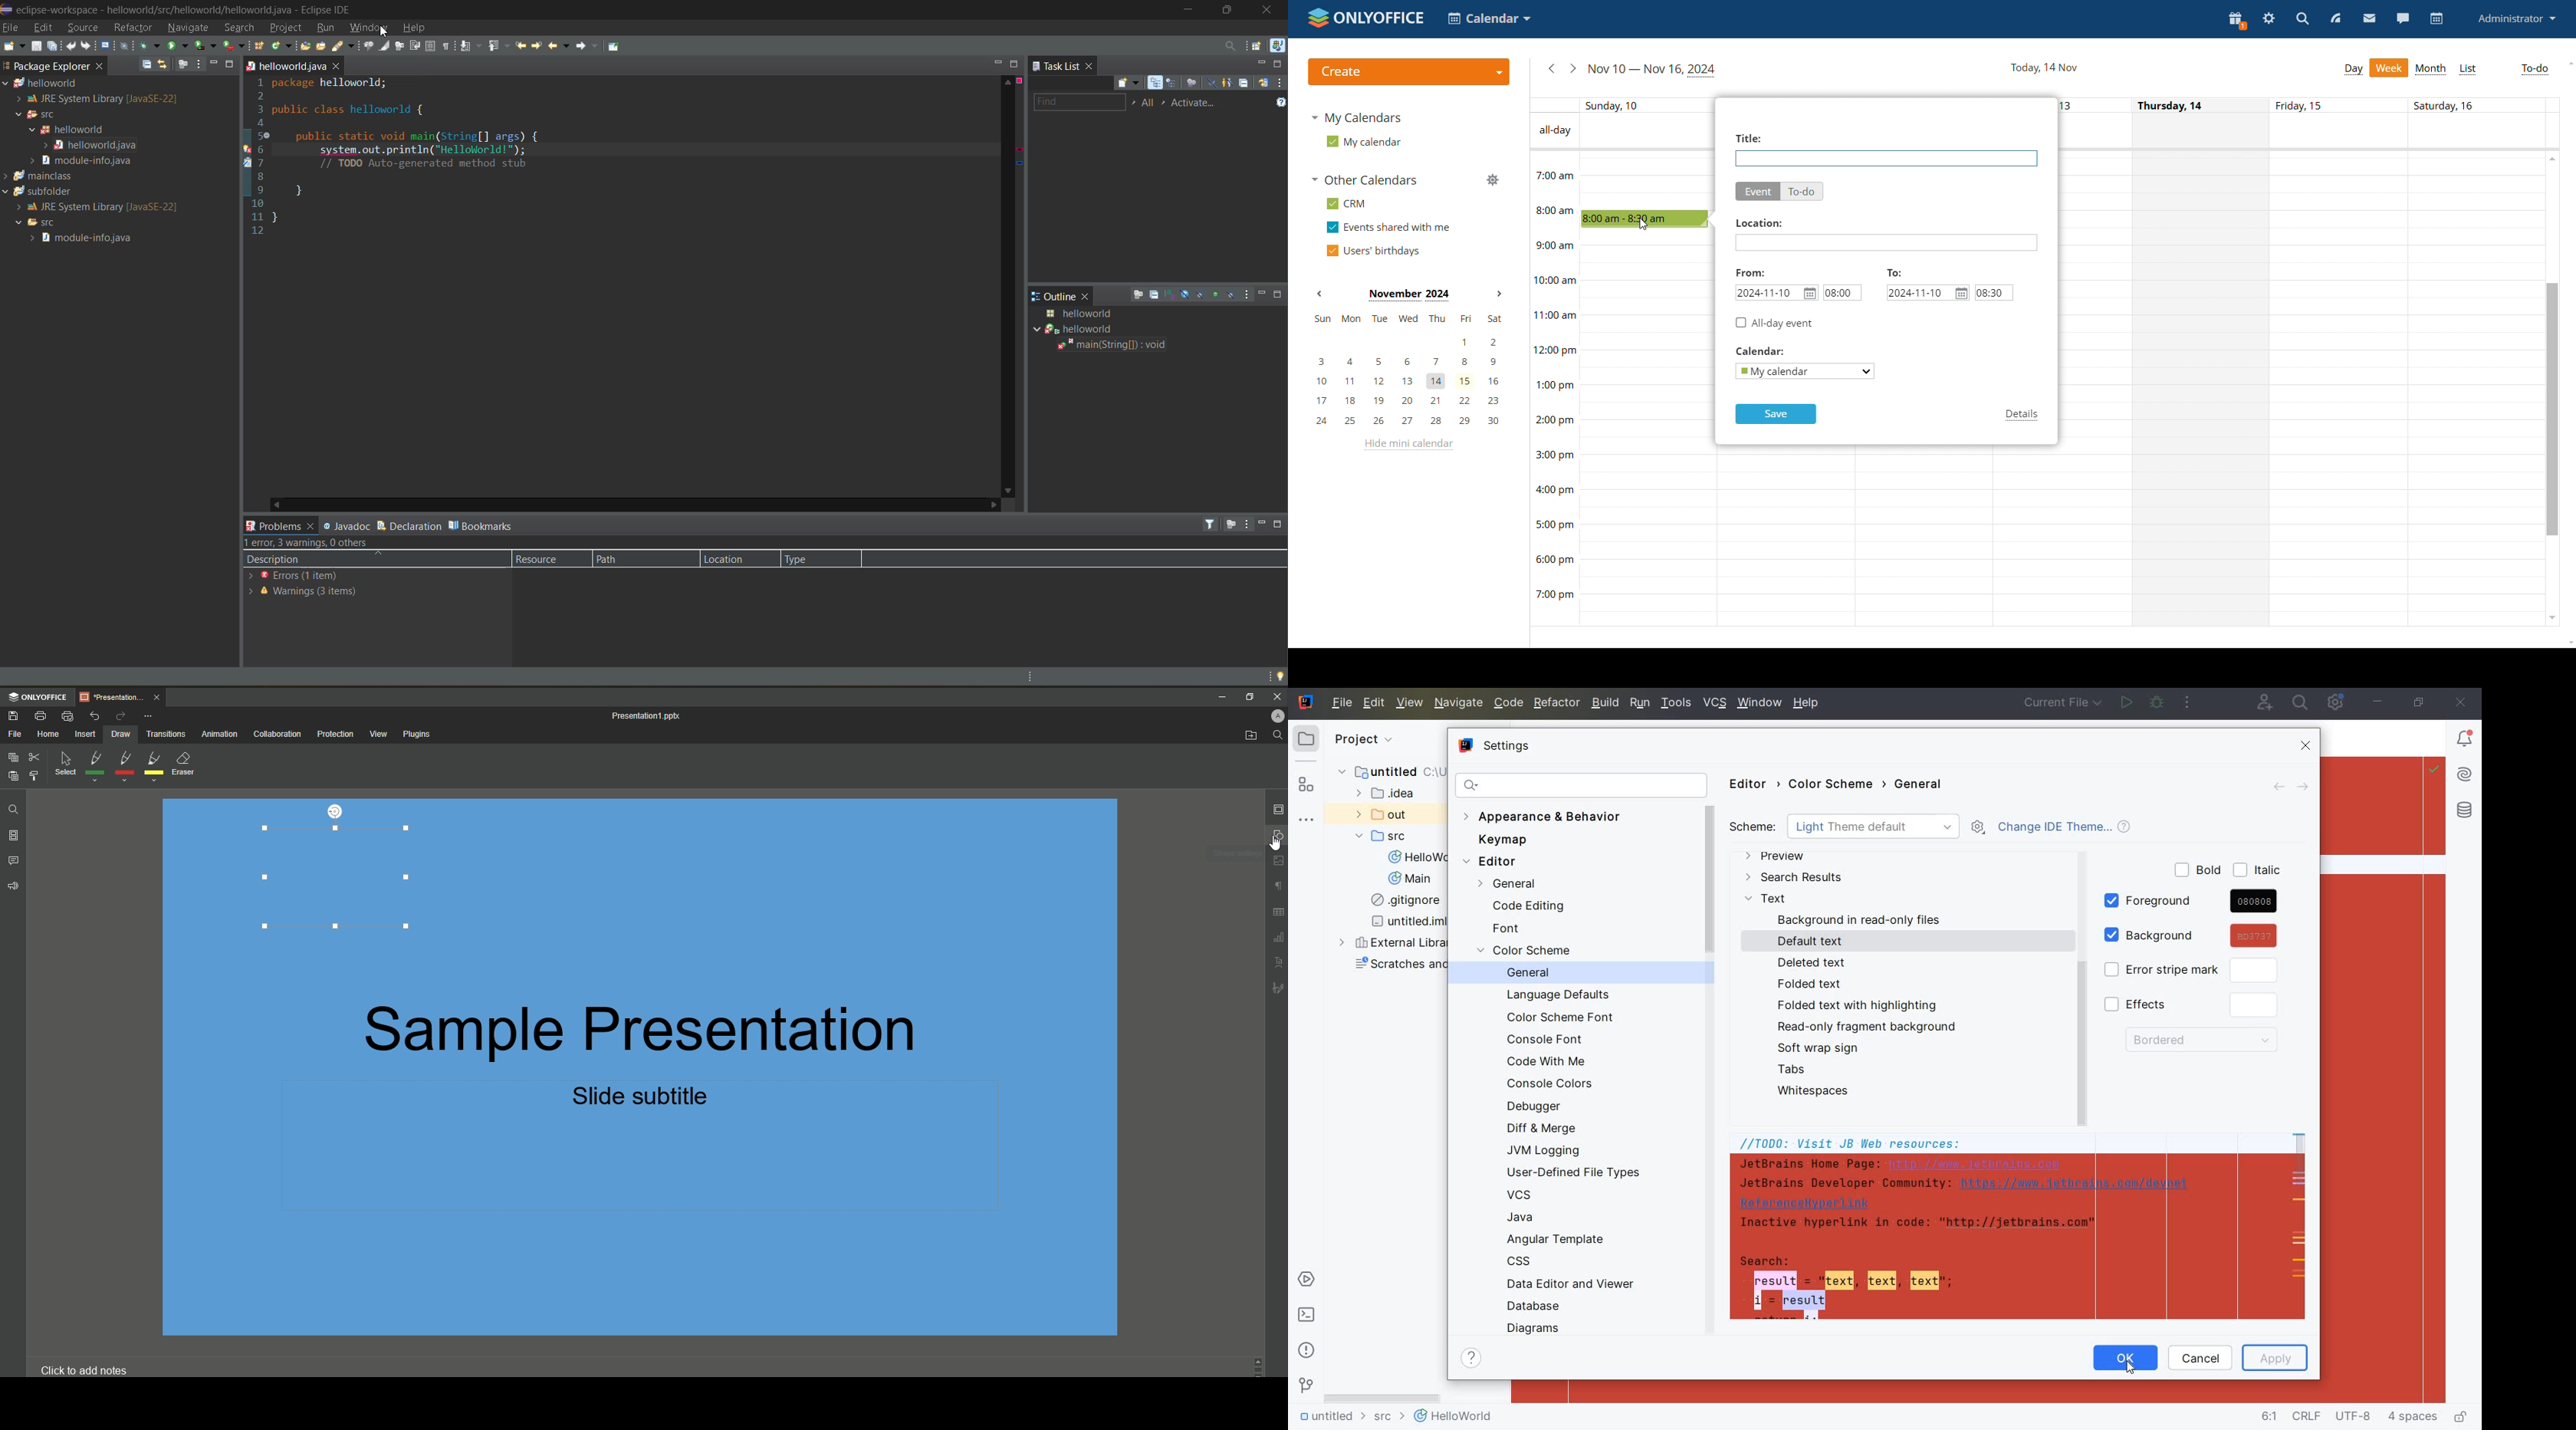 The width and height of the screenshot is (2576, 1456). I want to click on Minimize, so click(1221, 697).